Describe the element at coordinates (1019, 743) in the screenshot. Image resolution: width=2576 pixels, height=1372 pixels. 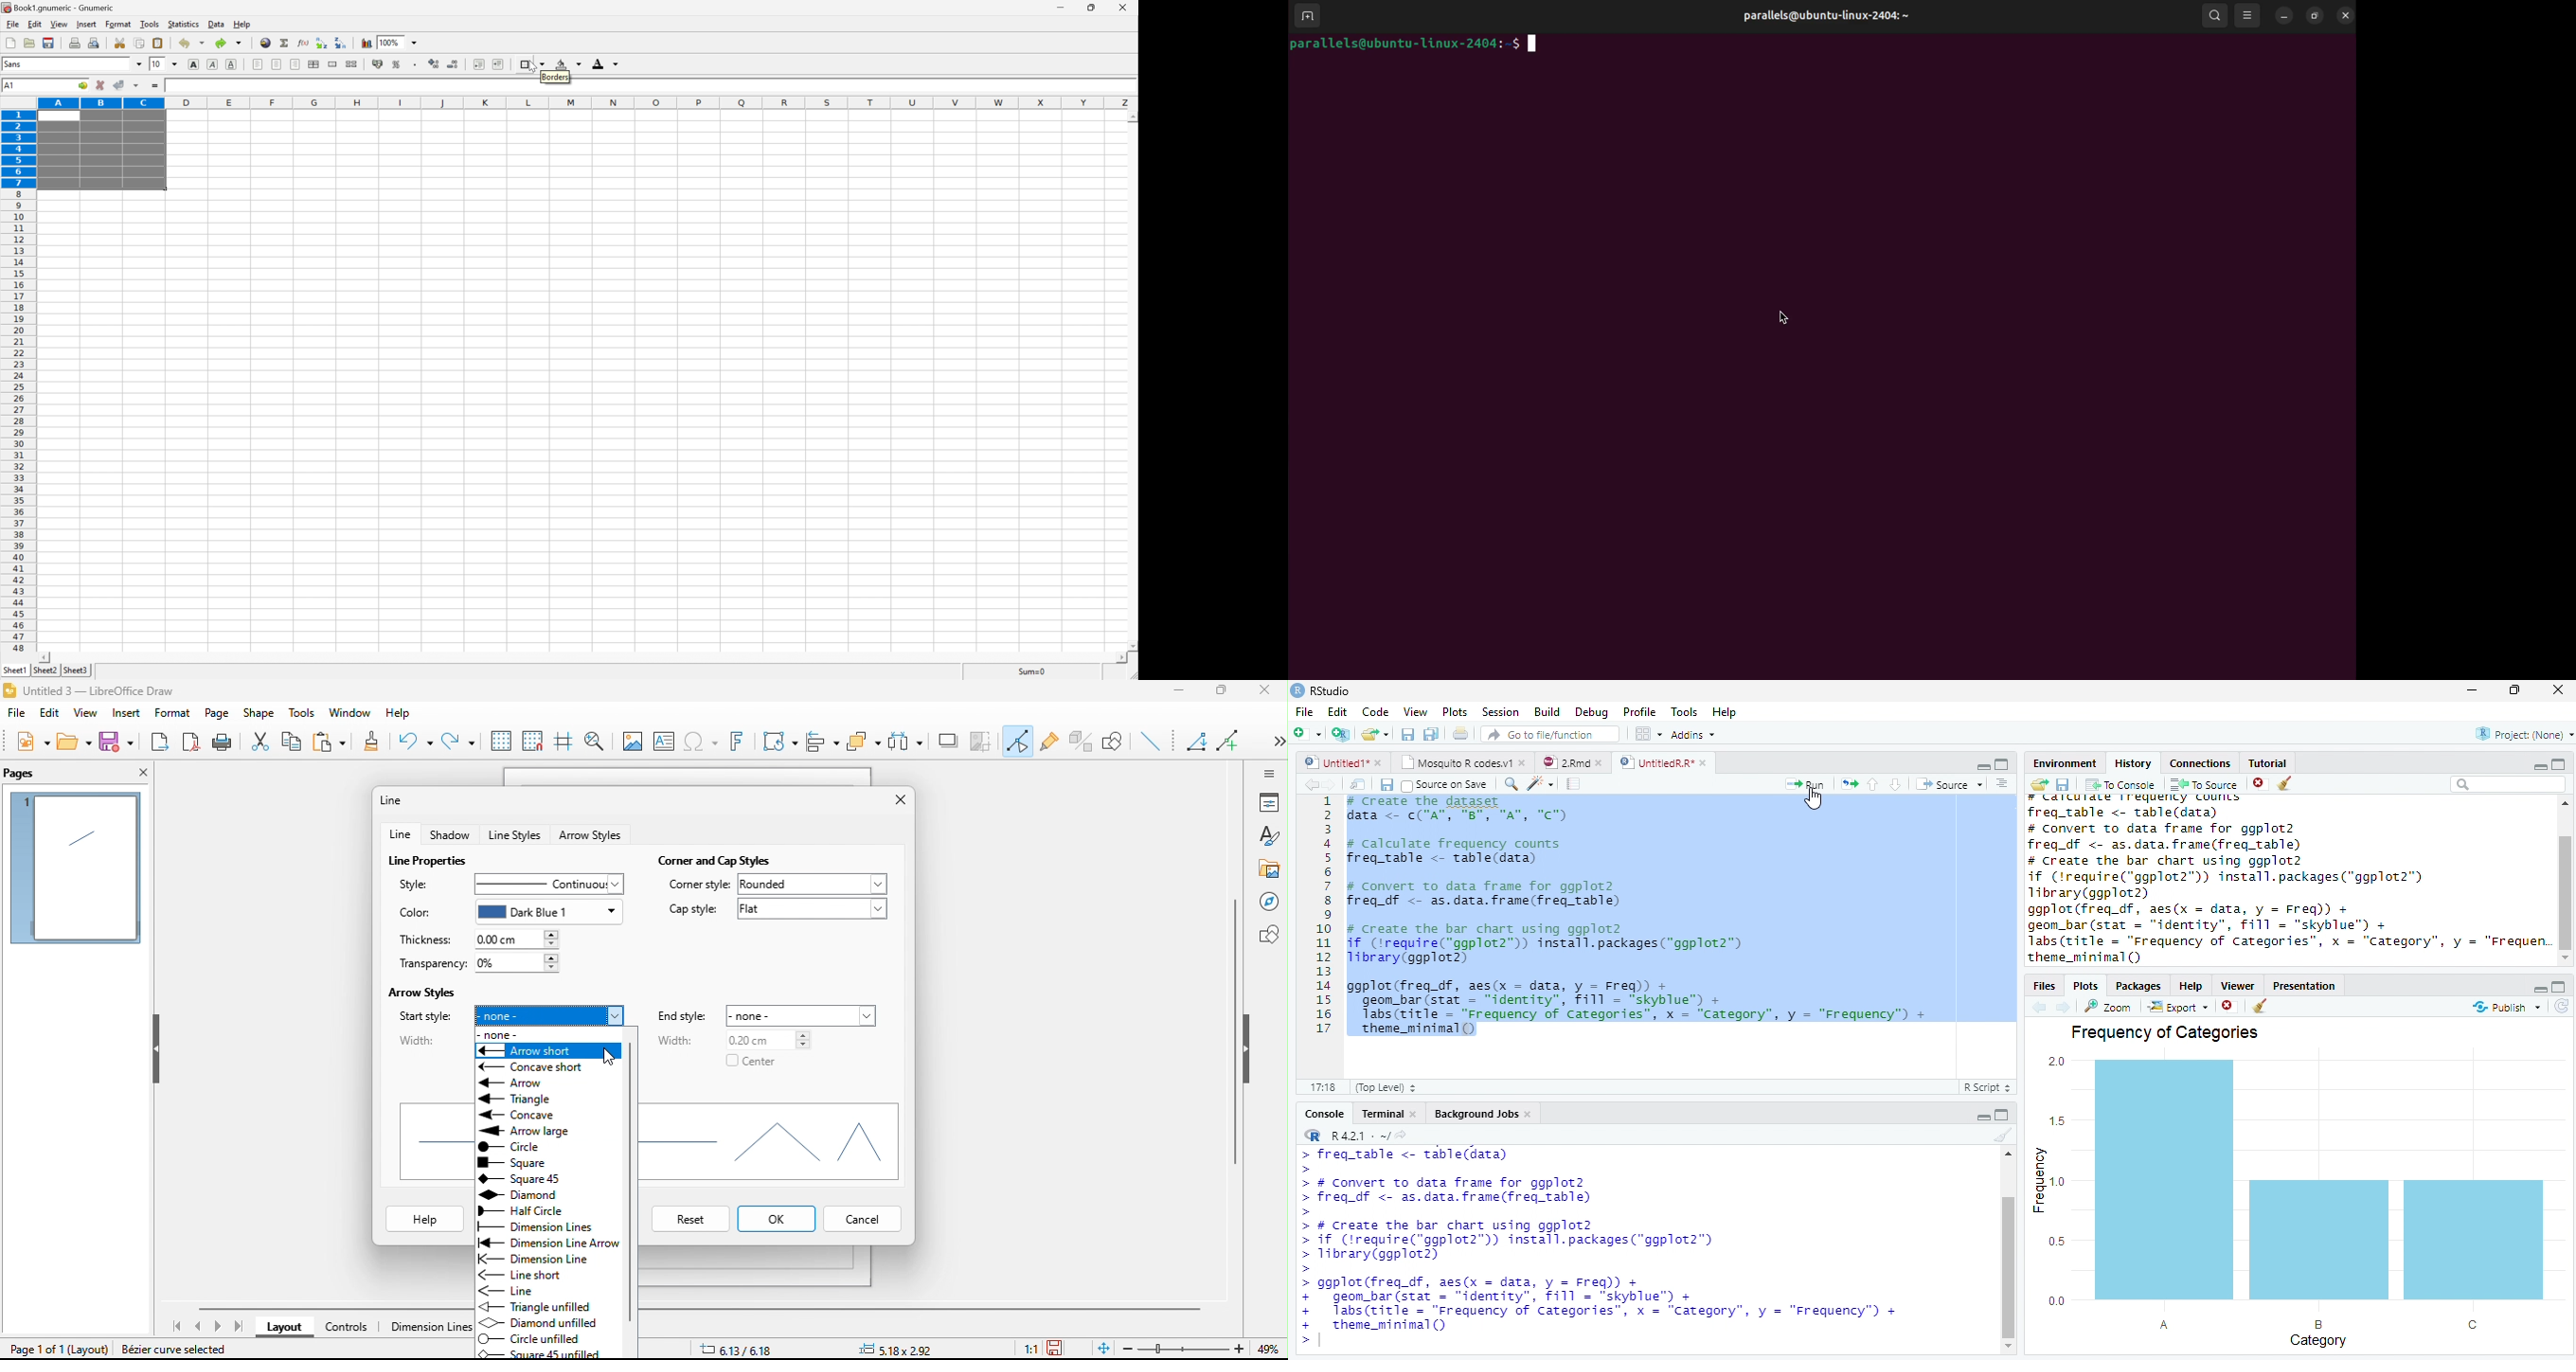
I see `toggle point edit mode` at that location.